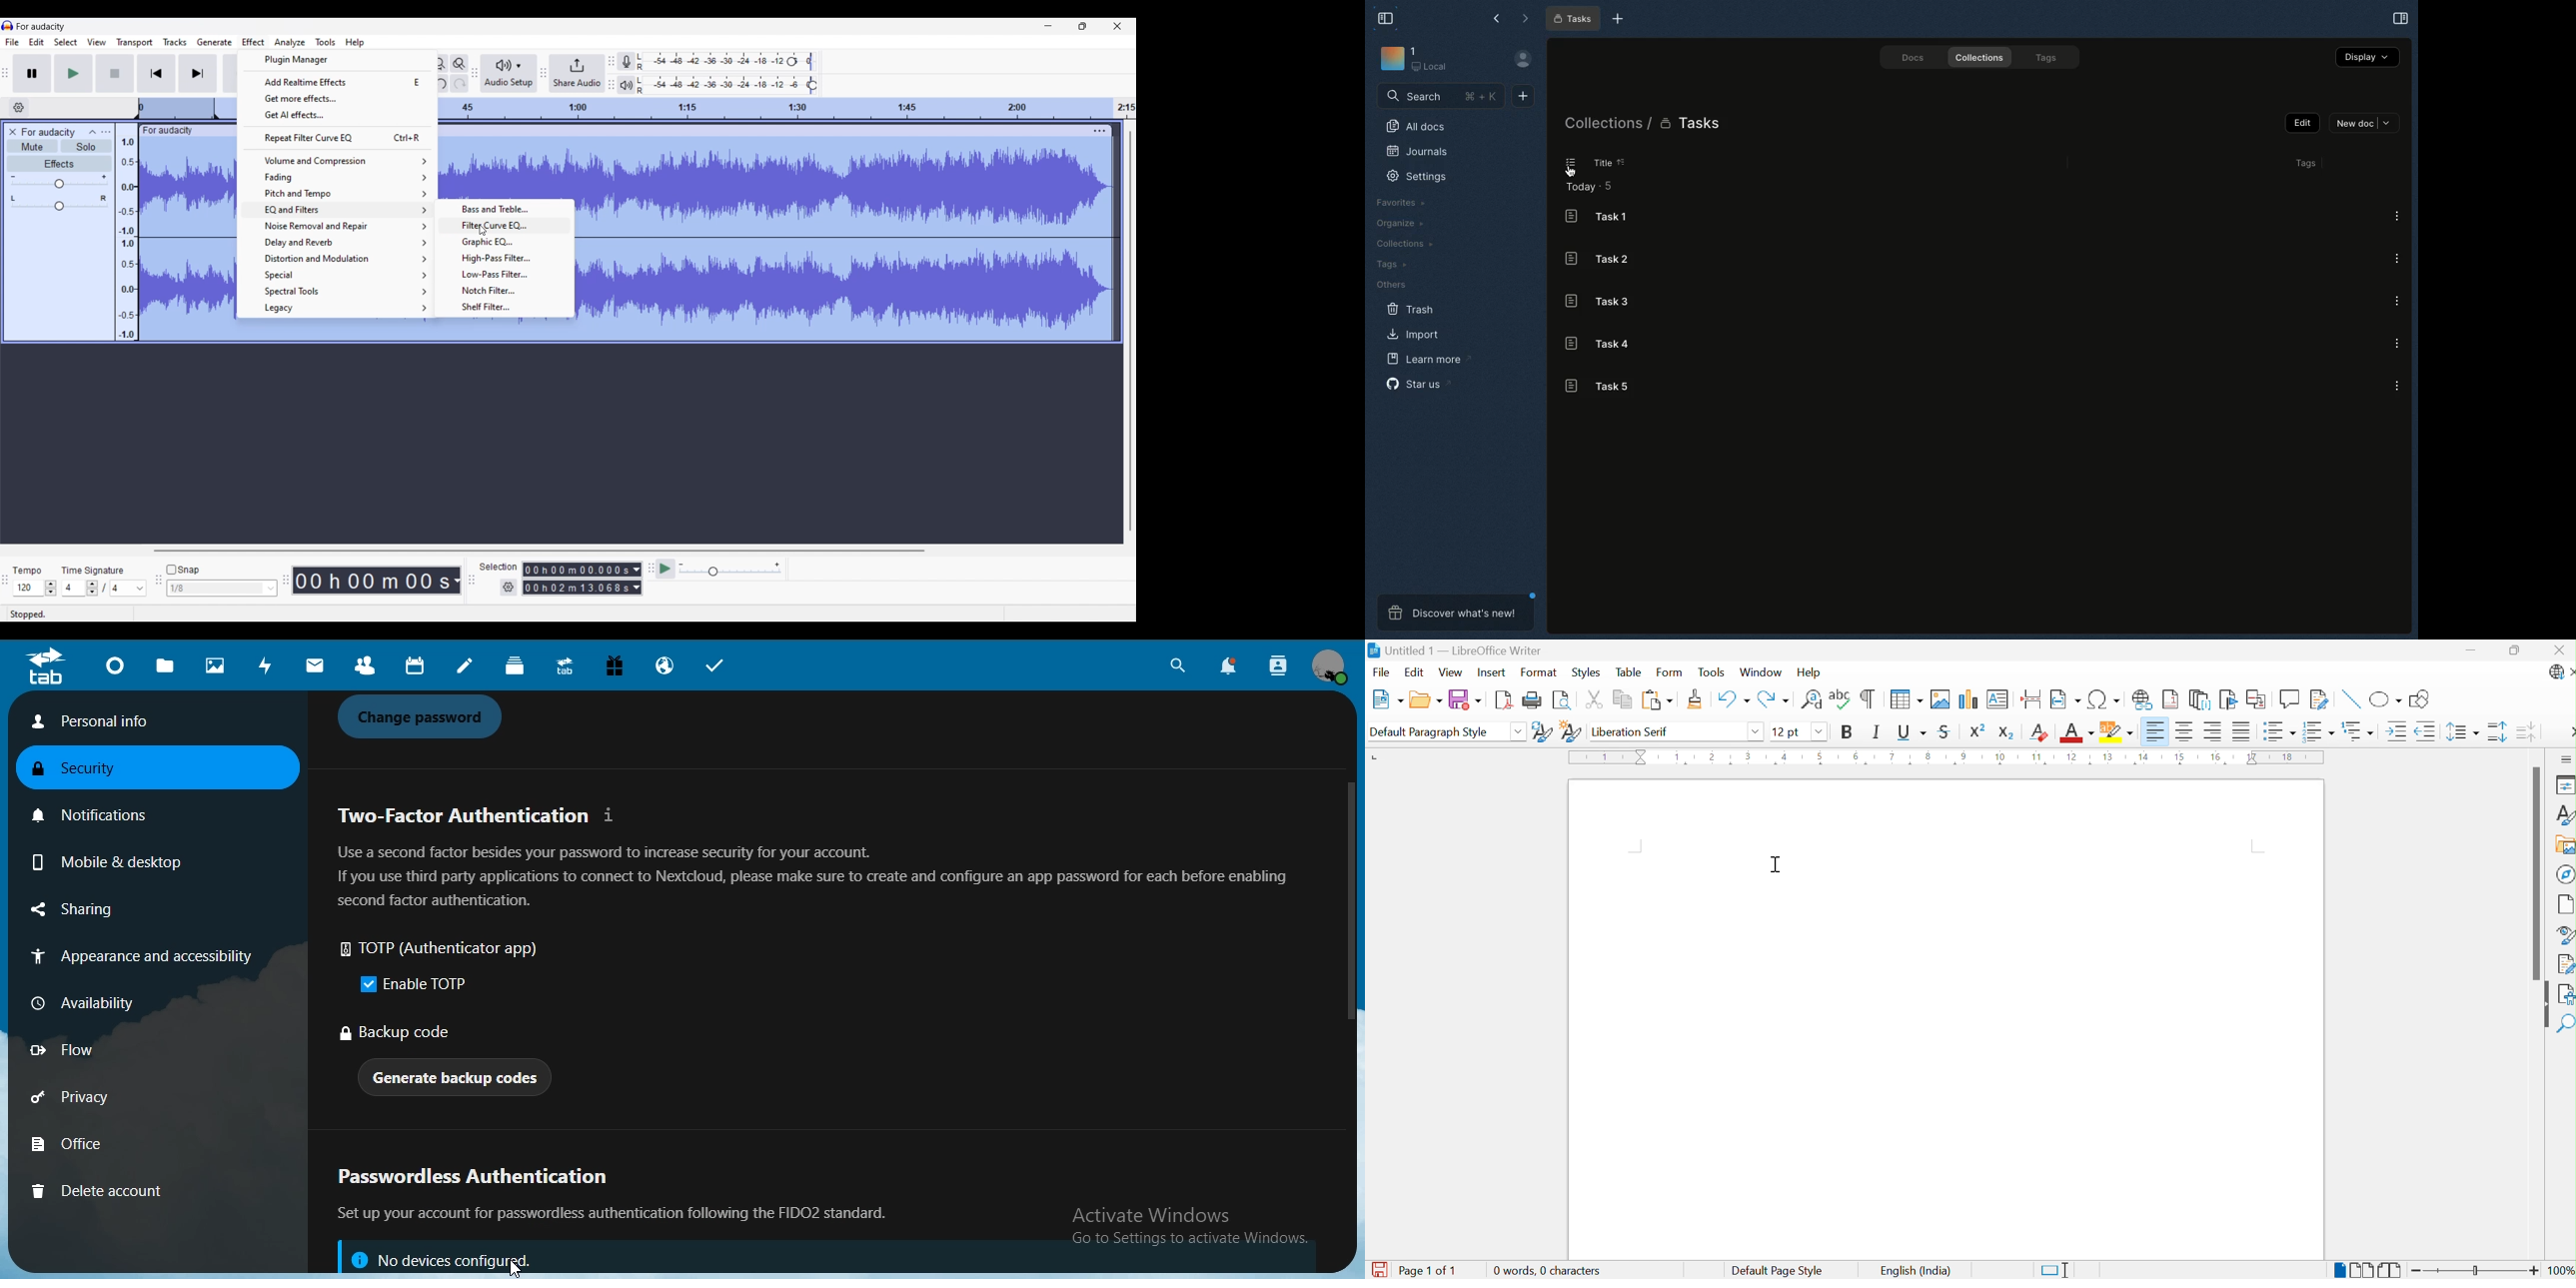 This screenshot has height=1288, width=2576. Describe the element at coordinates (373, 581) in the screenshot. I see `Duration of recorded audio` at that location.